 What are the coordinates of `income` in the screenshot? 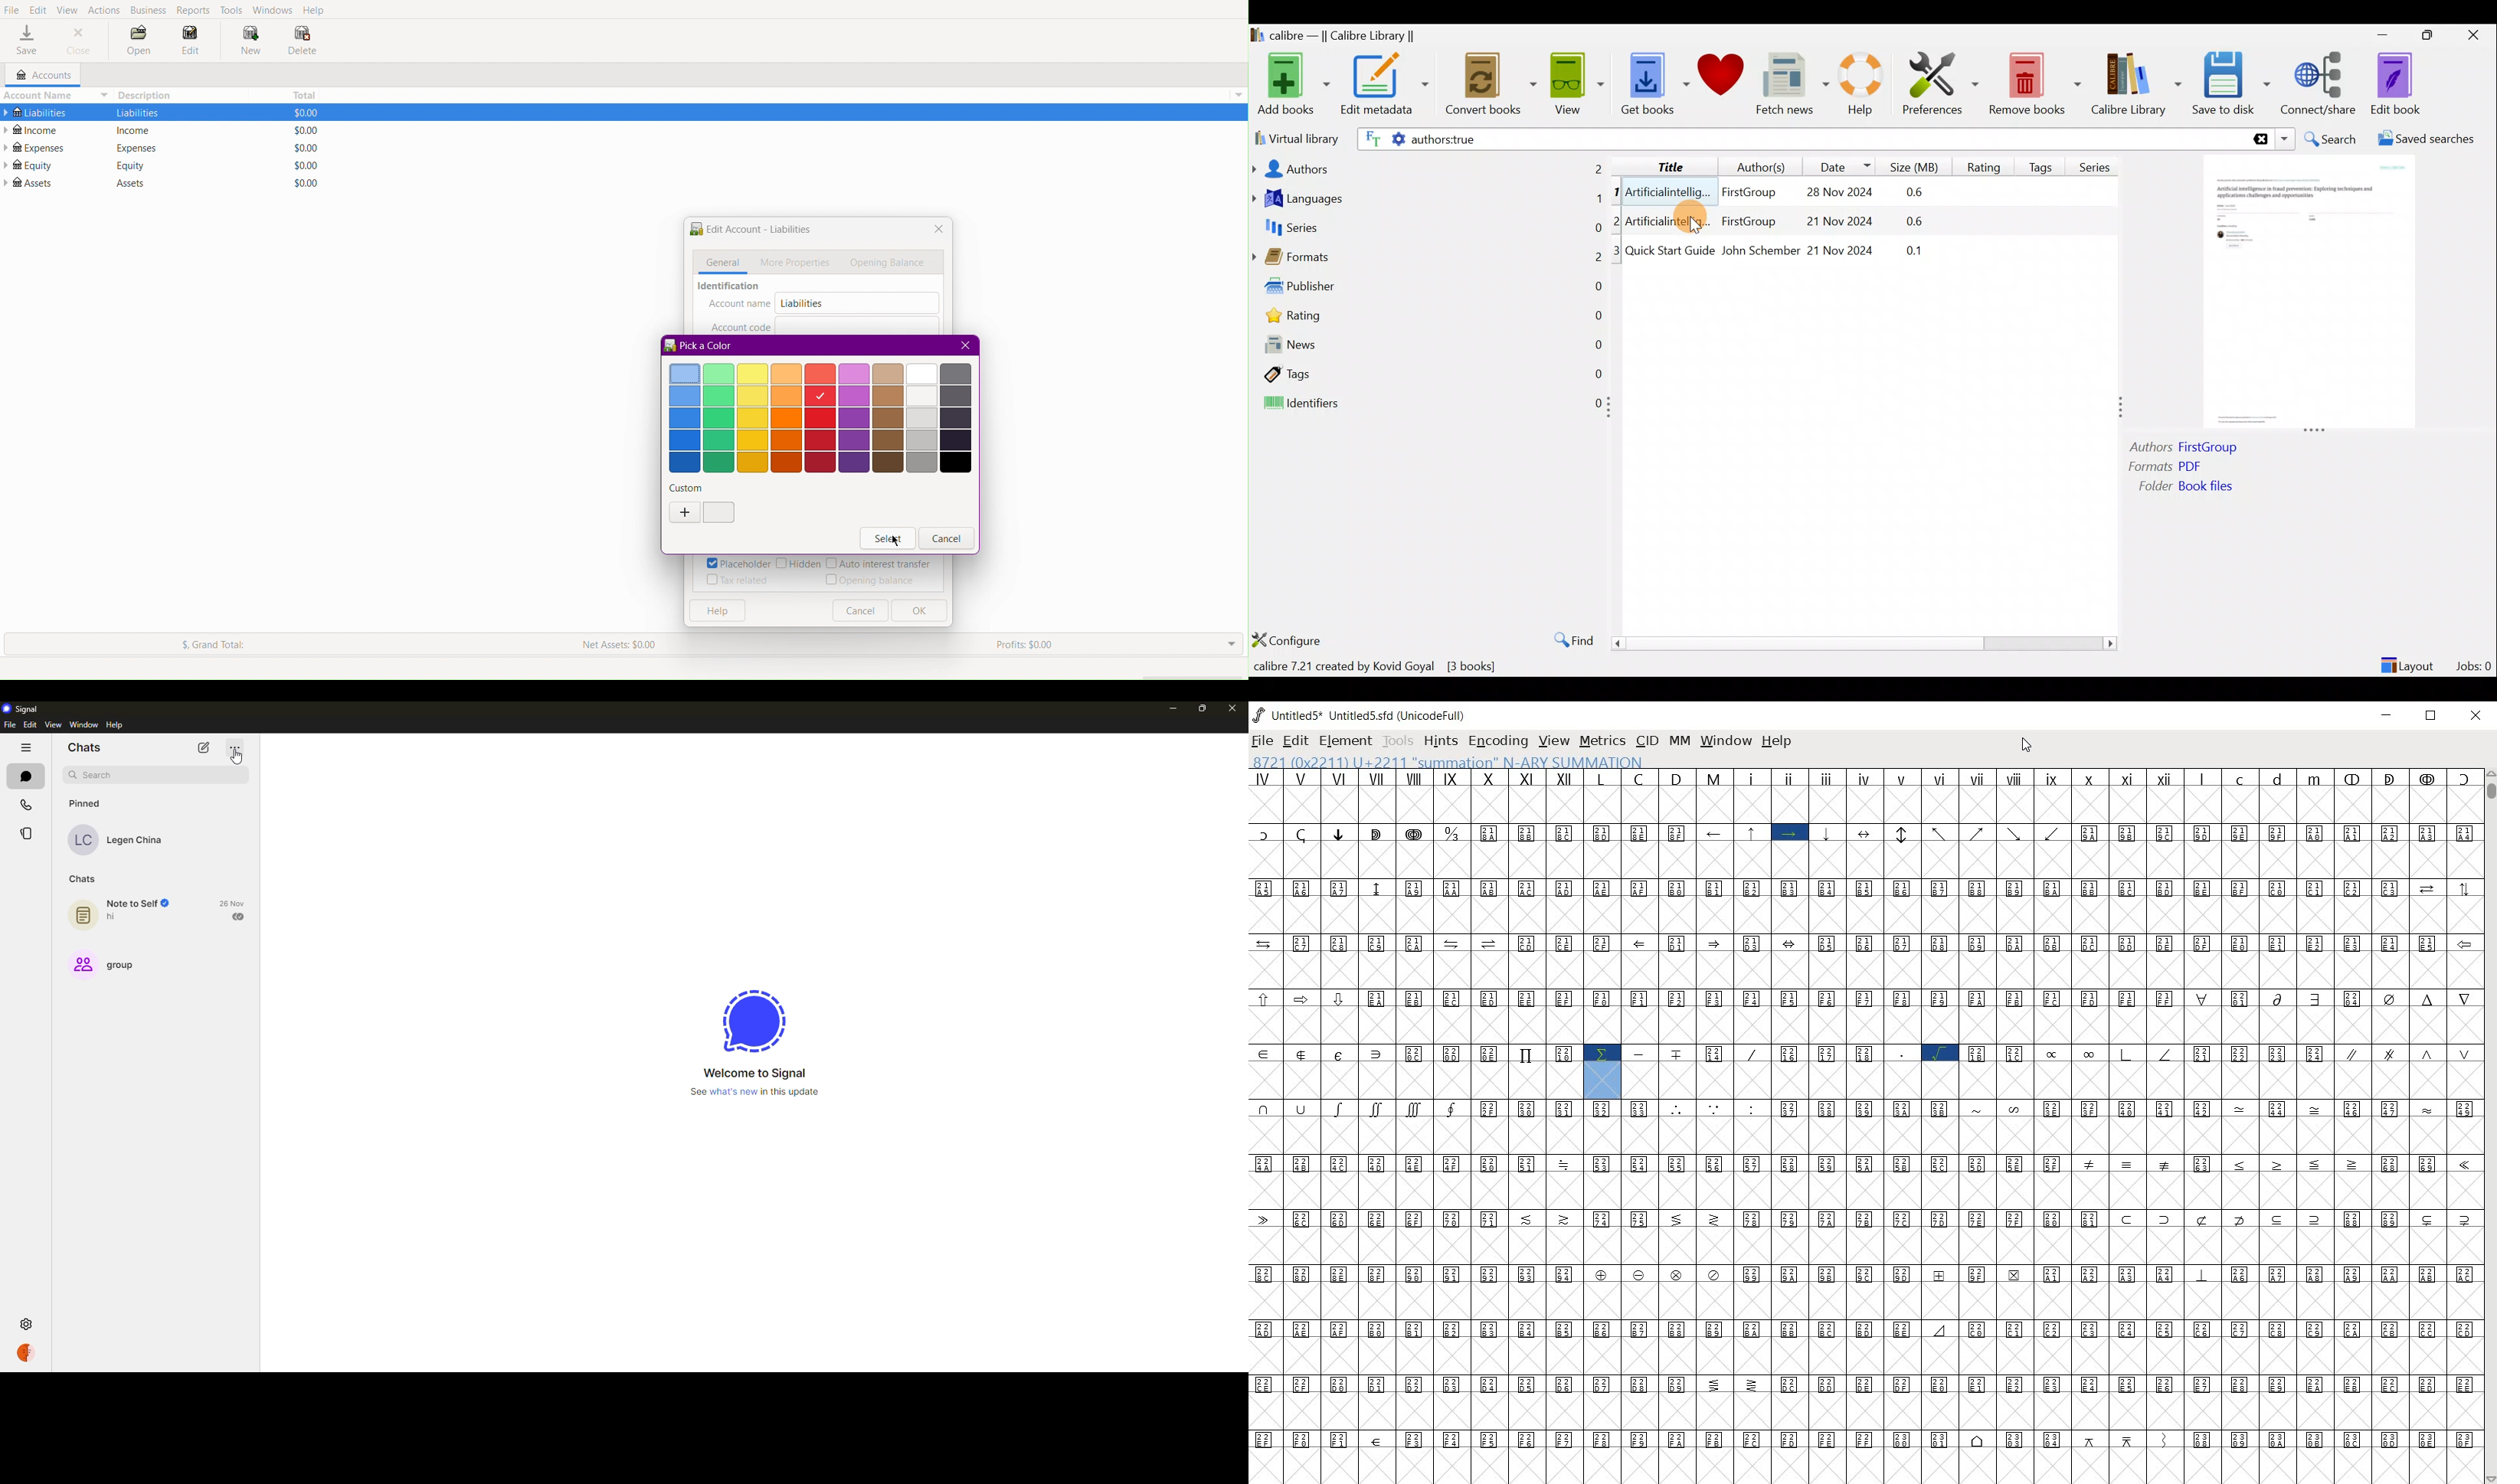 It's located at (135, 131).